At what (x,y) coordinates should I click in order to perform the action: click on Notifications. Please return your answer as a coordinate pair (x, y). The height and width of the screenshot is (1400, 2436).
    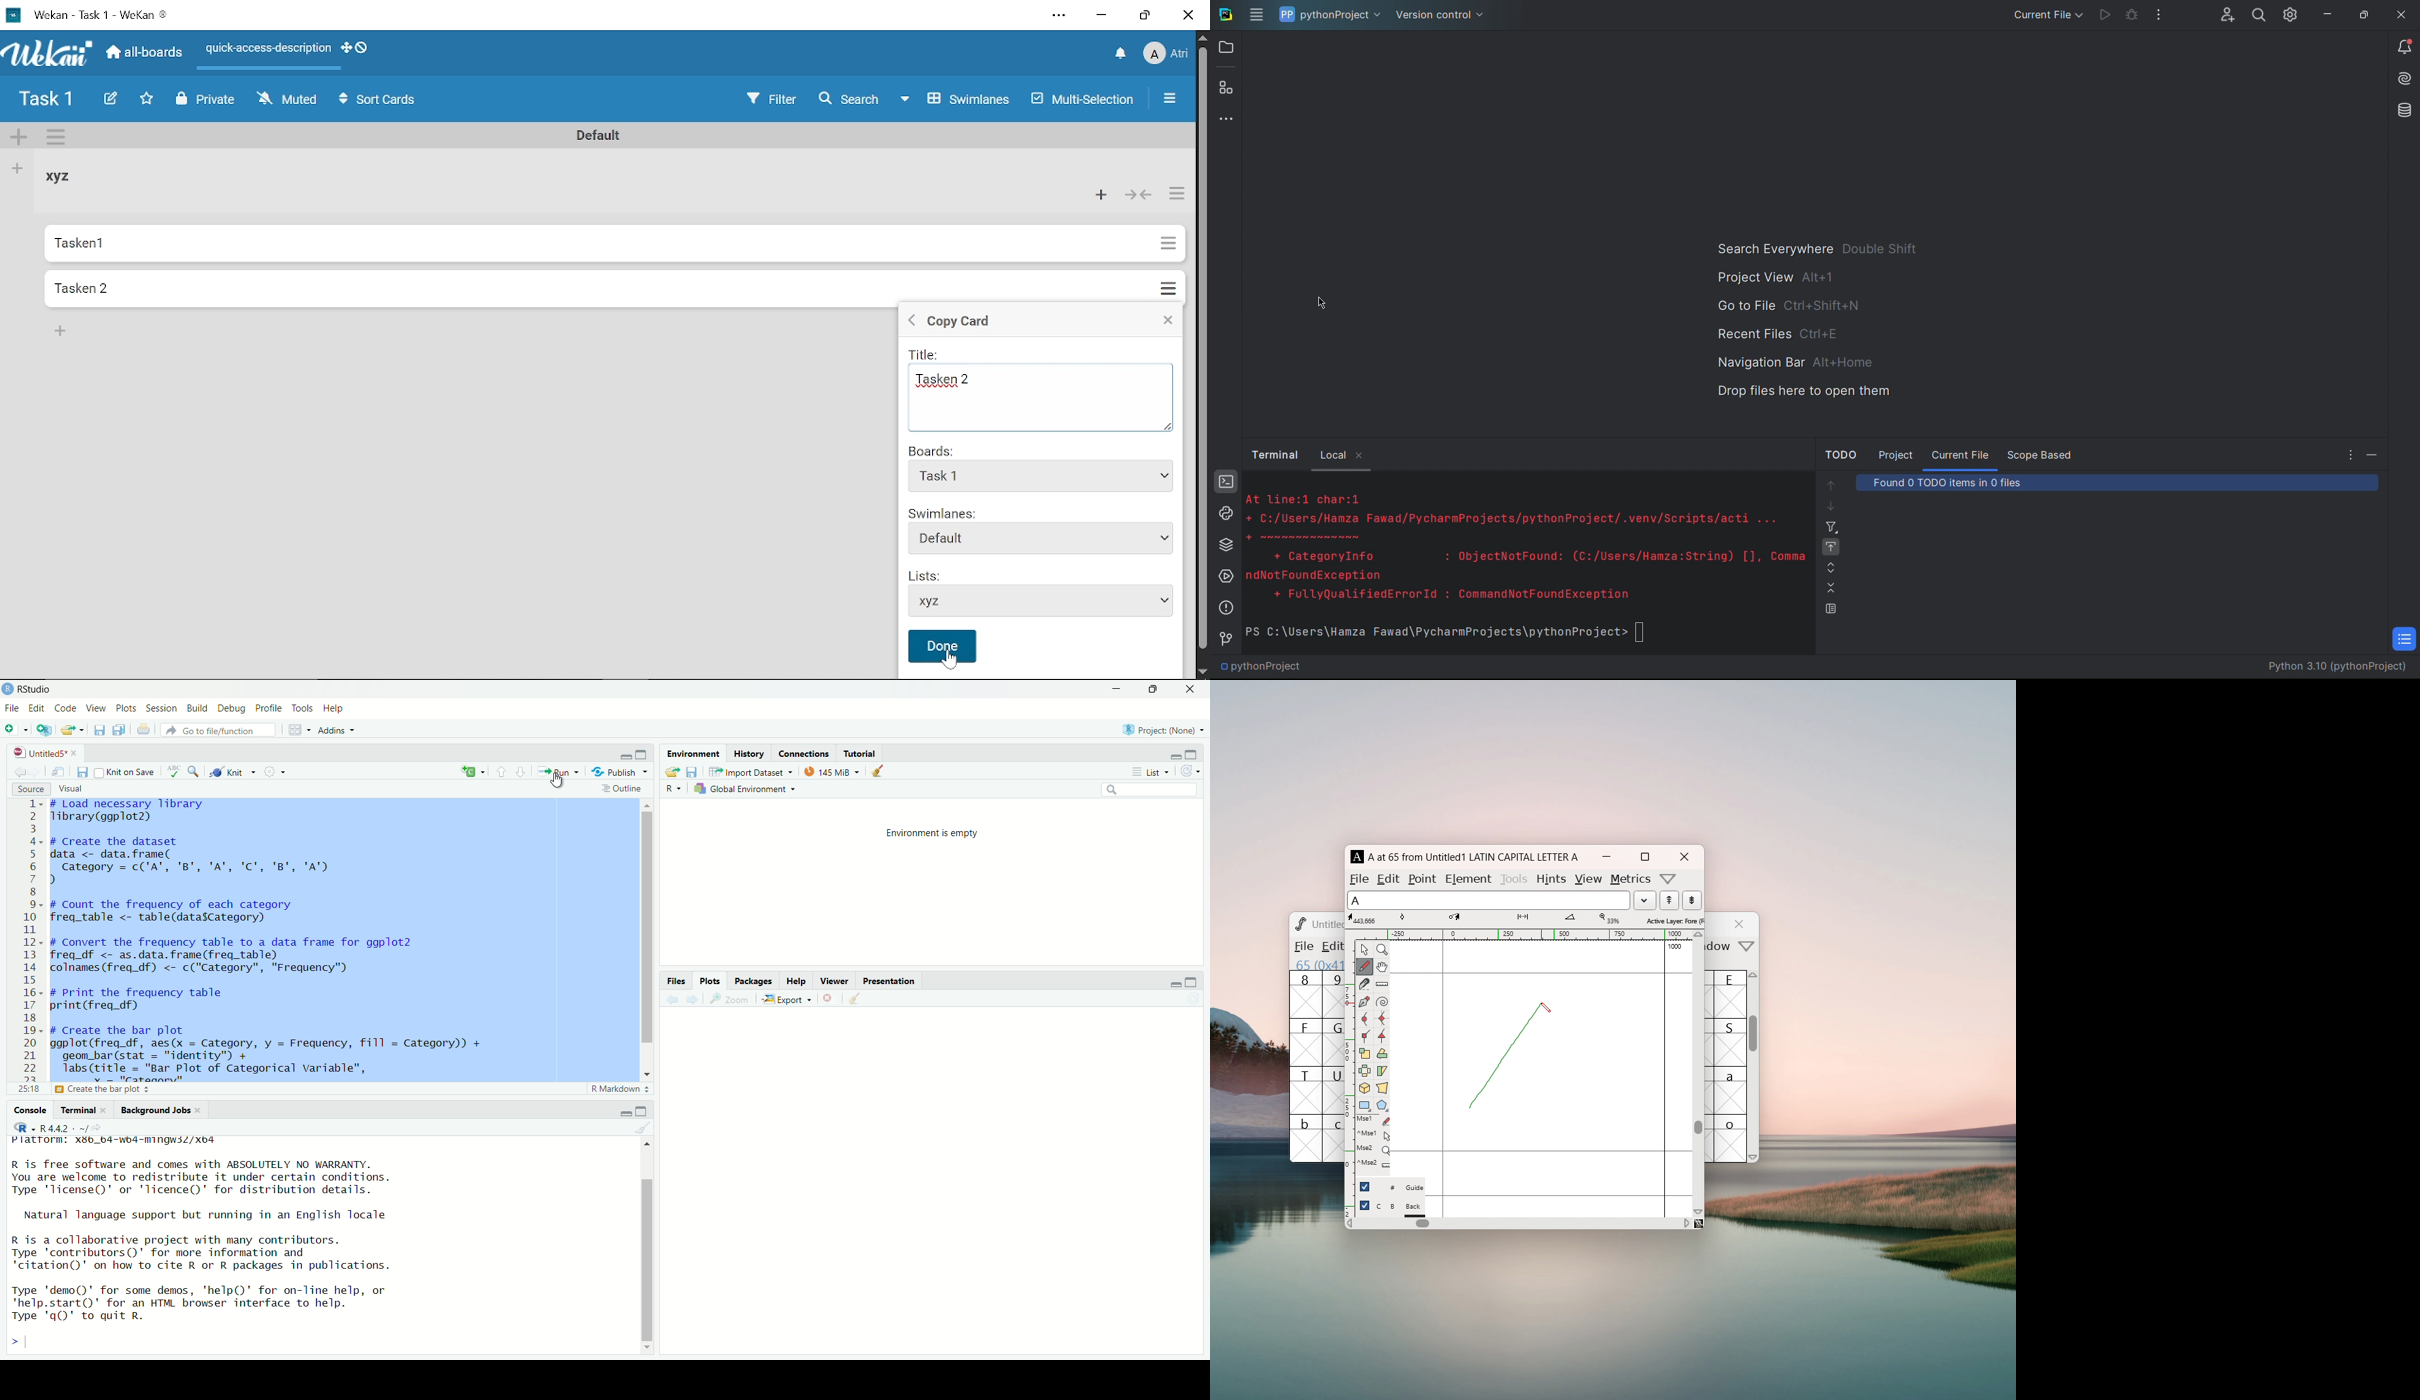
    Looking at the image, I should click on (1122, 54).